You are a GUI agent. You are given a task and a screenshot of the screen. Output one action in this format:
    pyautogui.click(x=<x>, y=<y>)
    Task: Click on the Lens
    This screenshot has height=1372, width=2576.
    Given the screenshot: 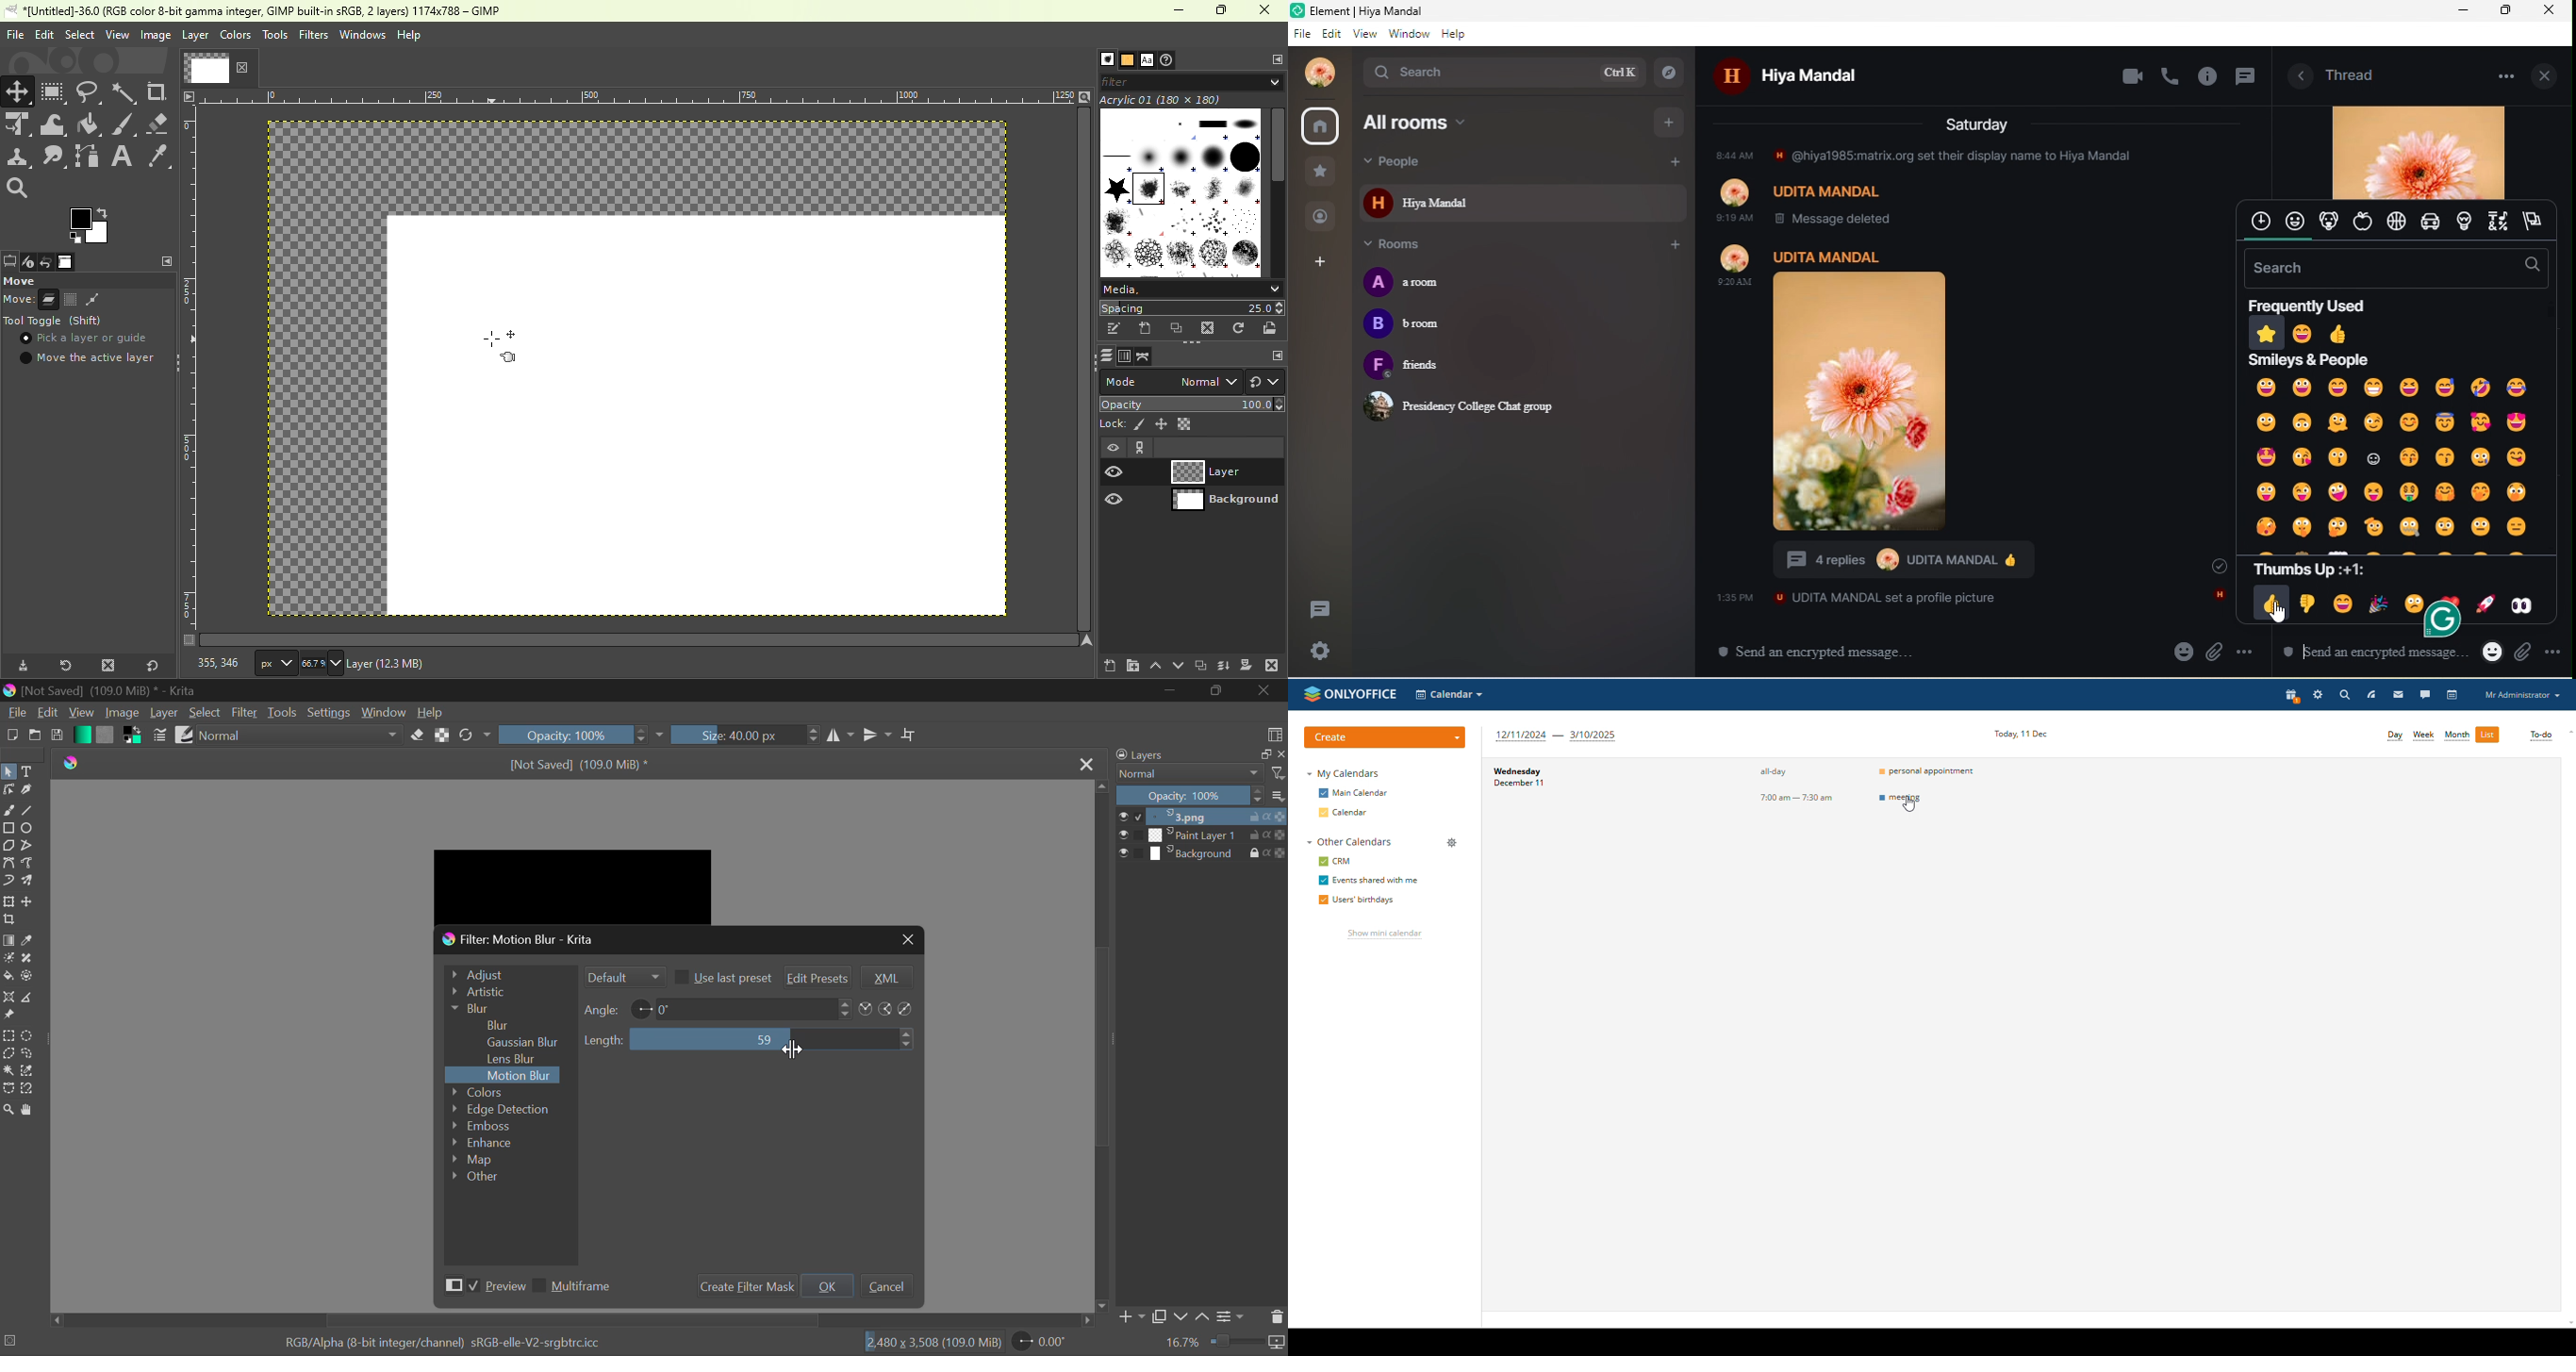 What is the action you would take?
    pyautogui.click(x=516, y=1059)
    